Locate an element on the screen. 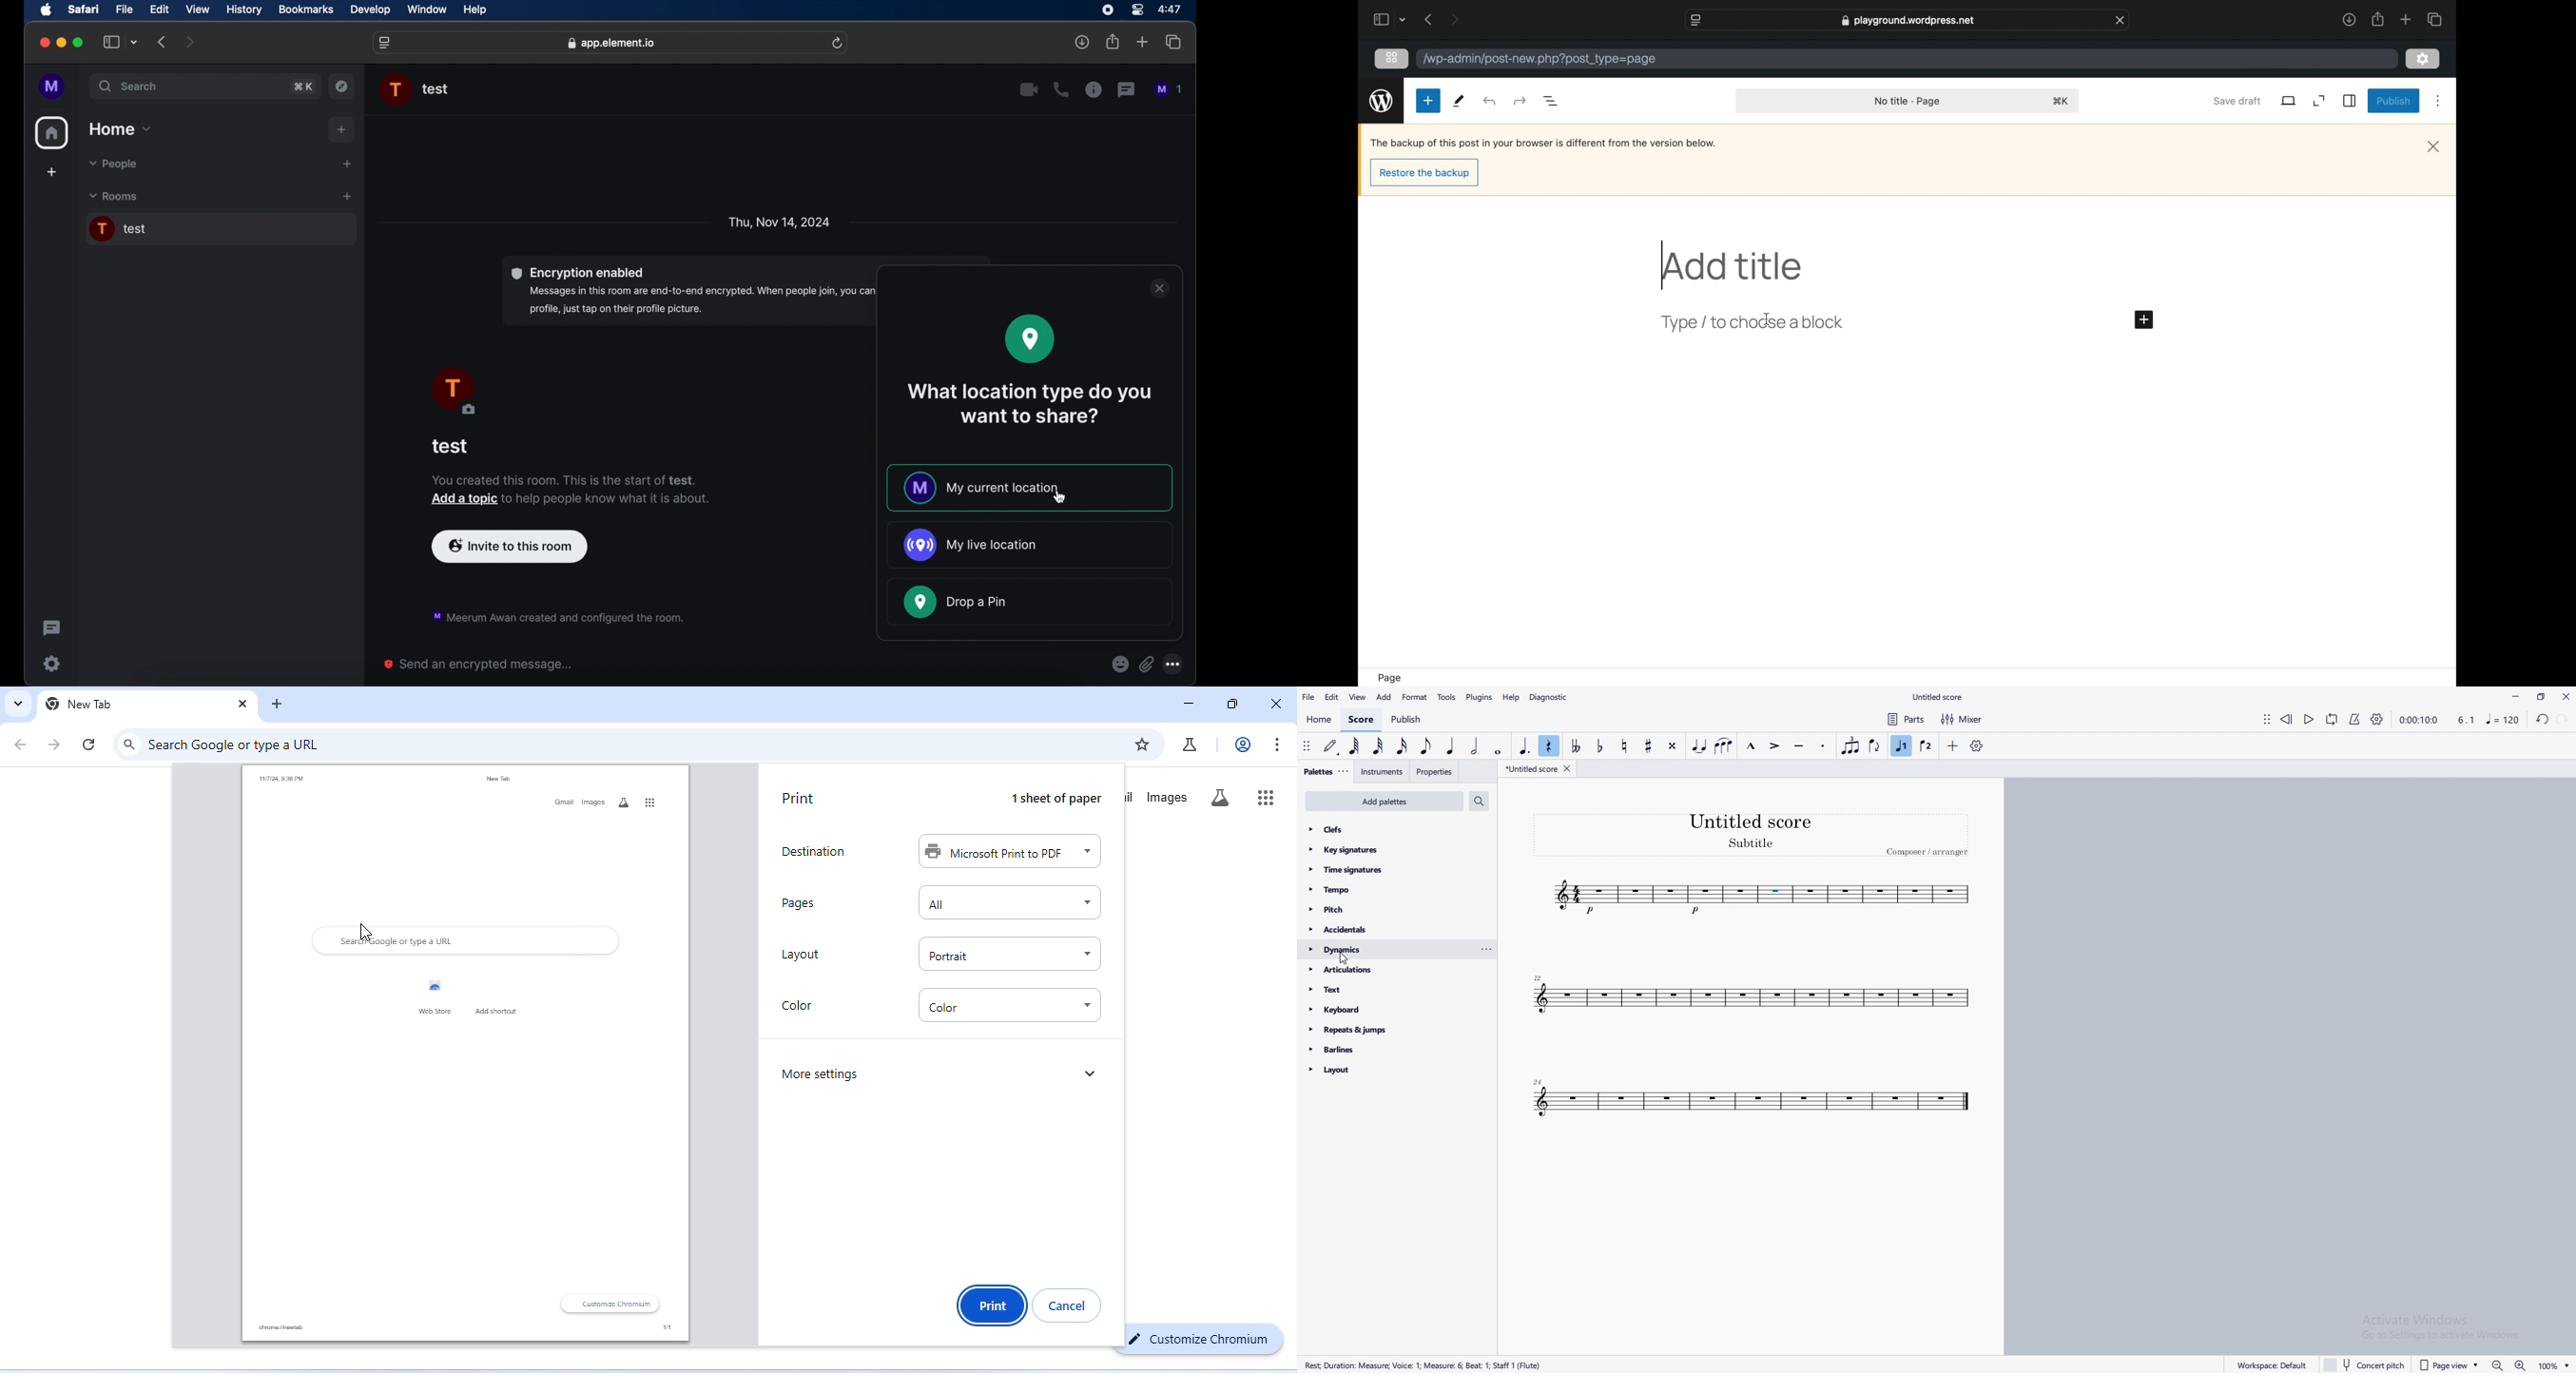 Image resolution: width=2576 pixels, height=1400 pixels. color is located at coordinates (800, 1009).